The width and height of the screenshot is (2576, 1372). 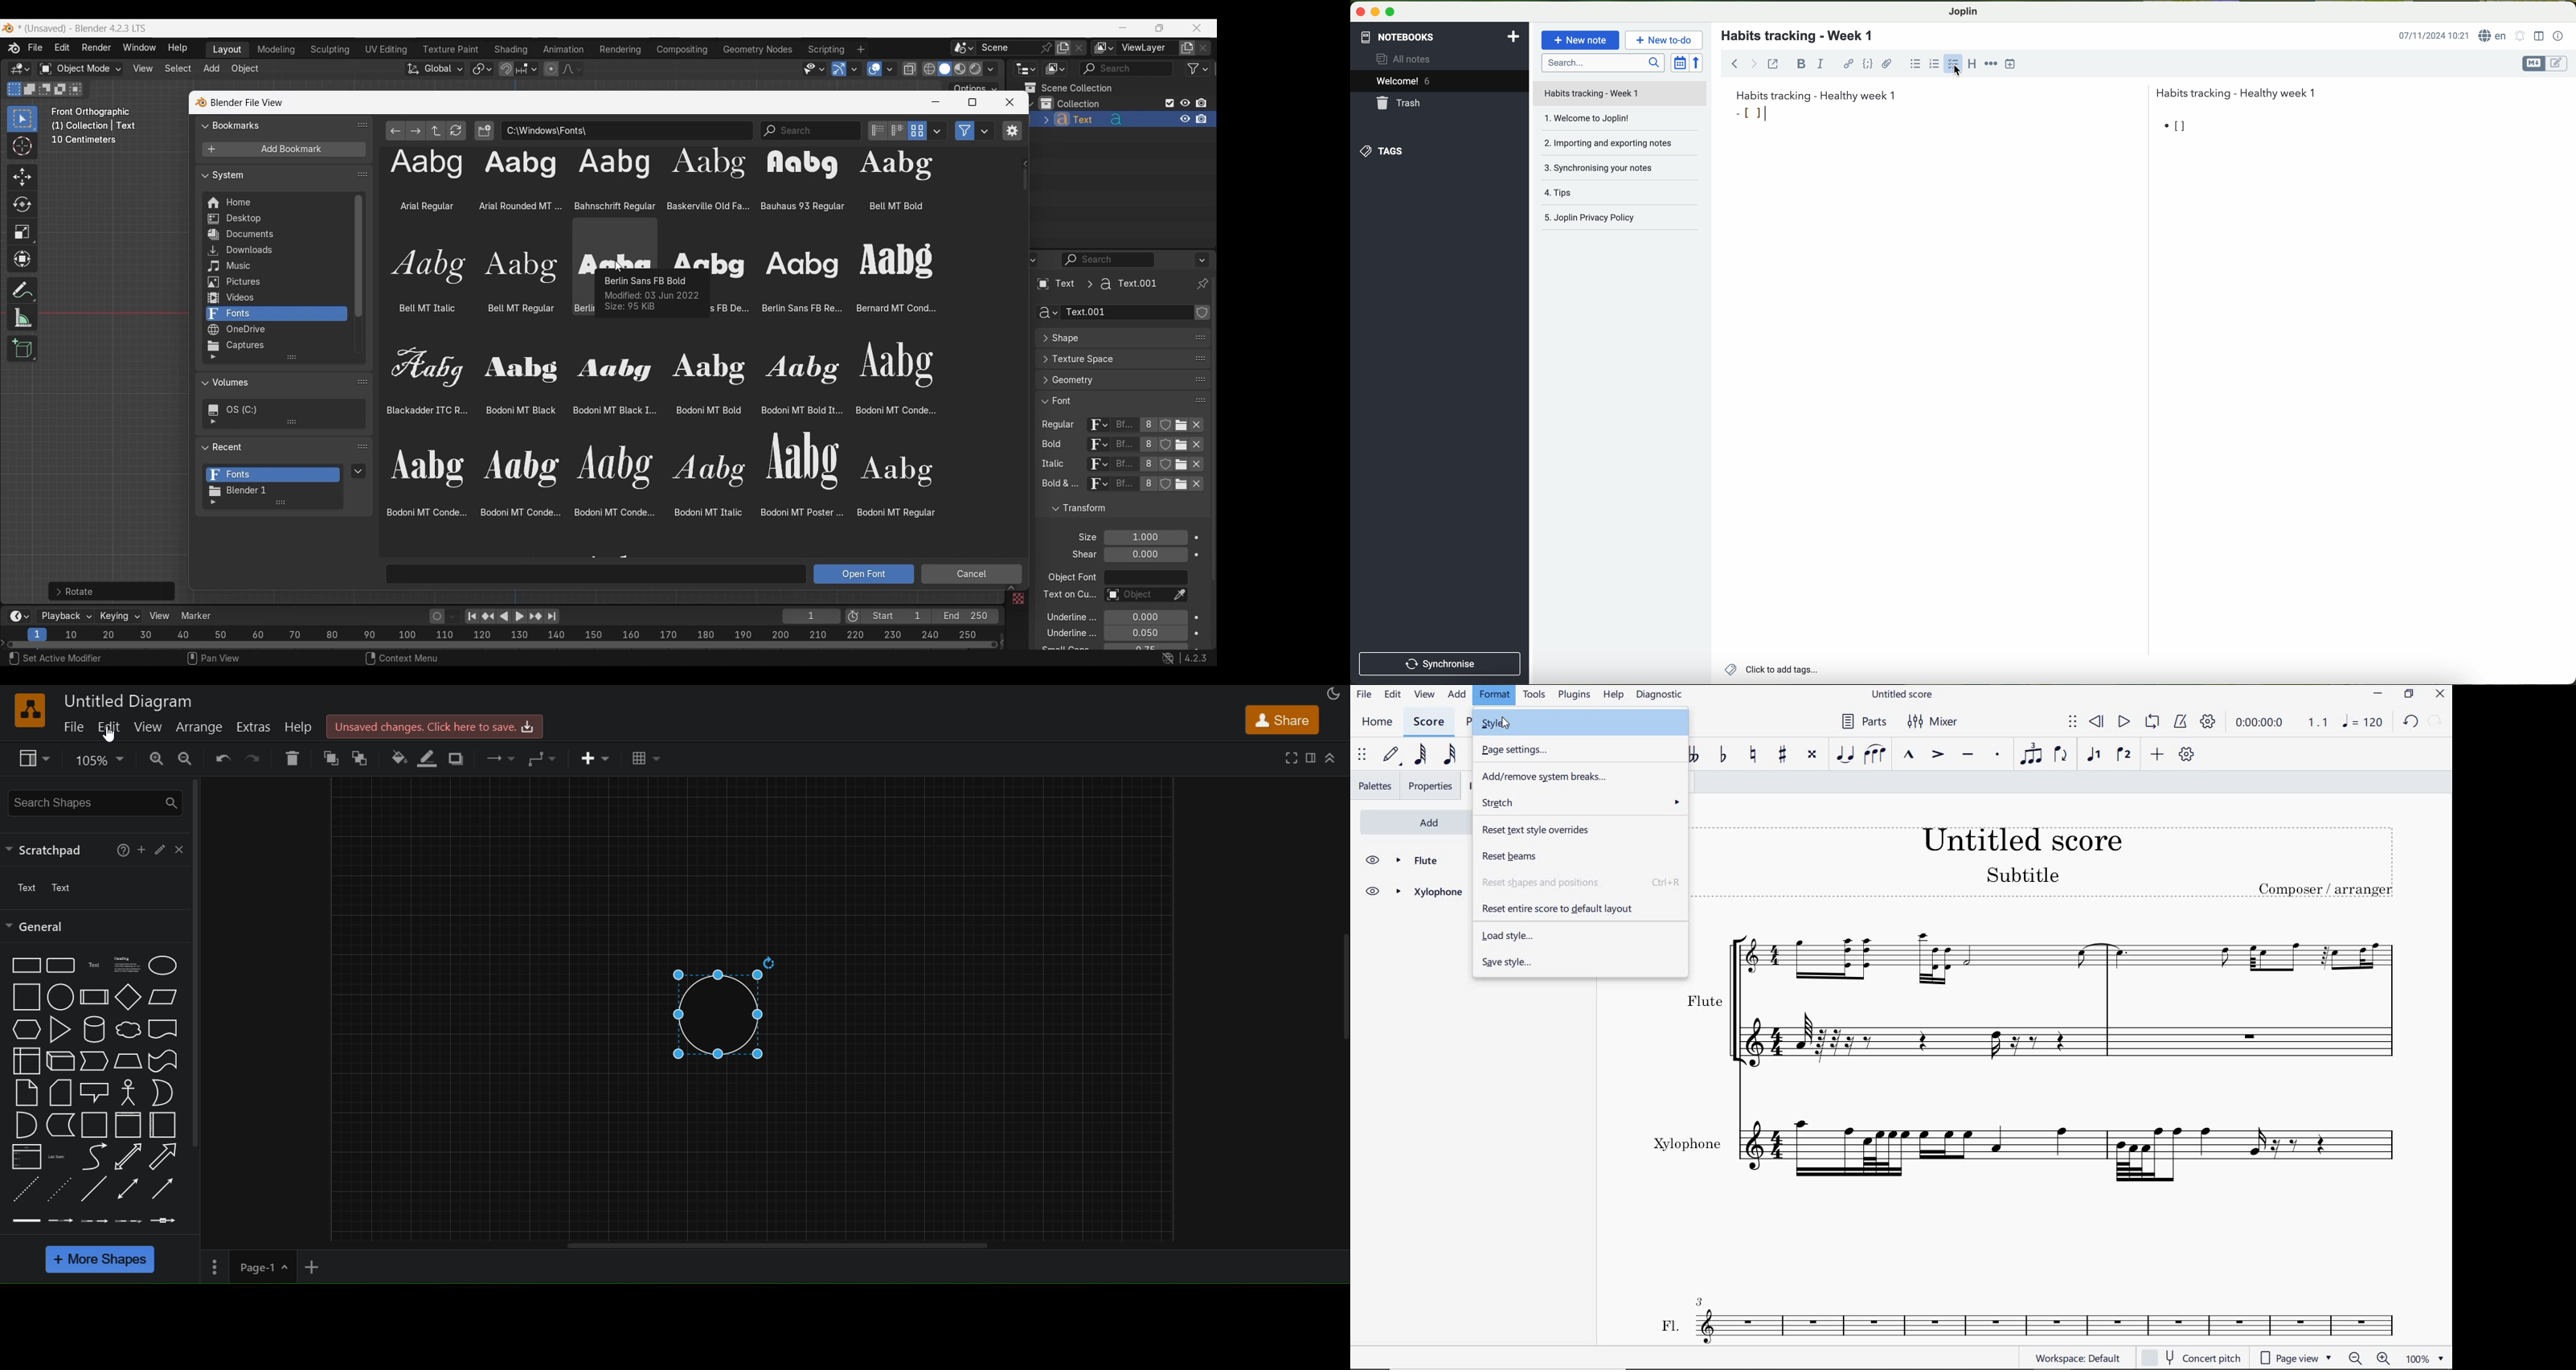 I want to click on bold, so click(x=1801, y=64).